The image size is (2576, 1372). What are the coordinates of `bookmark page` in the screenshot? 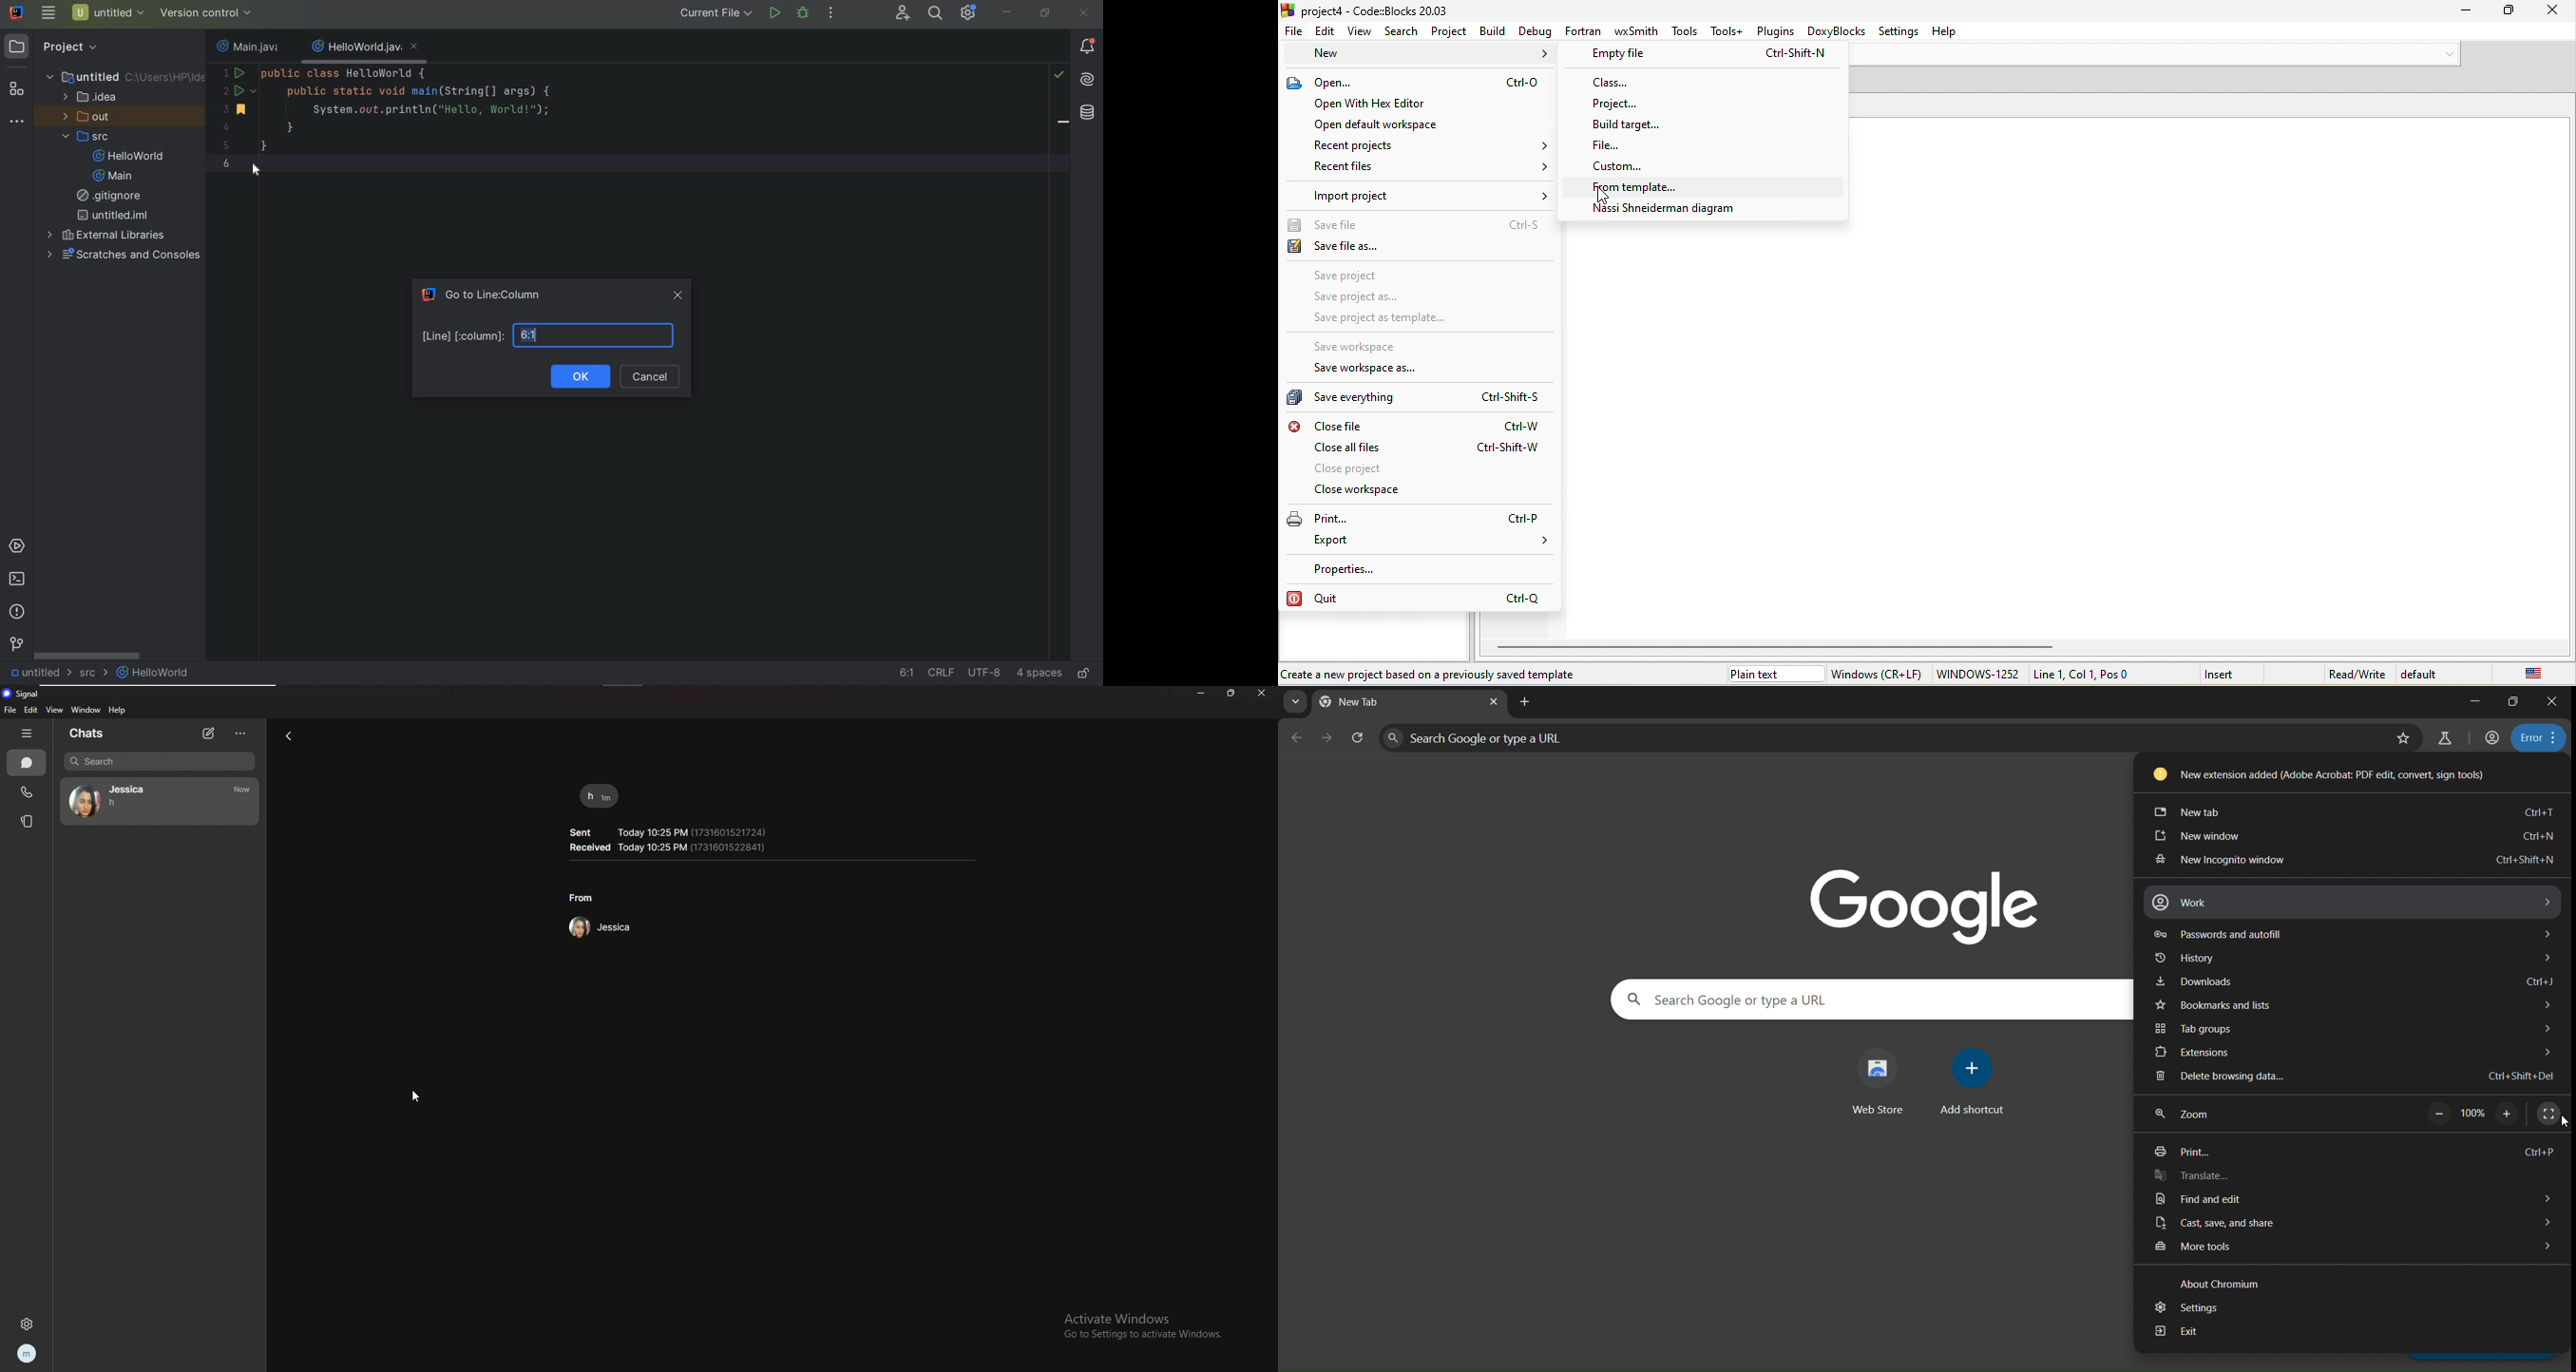 It's located at (2405, 737).